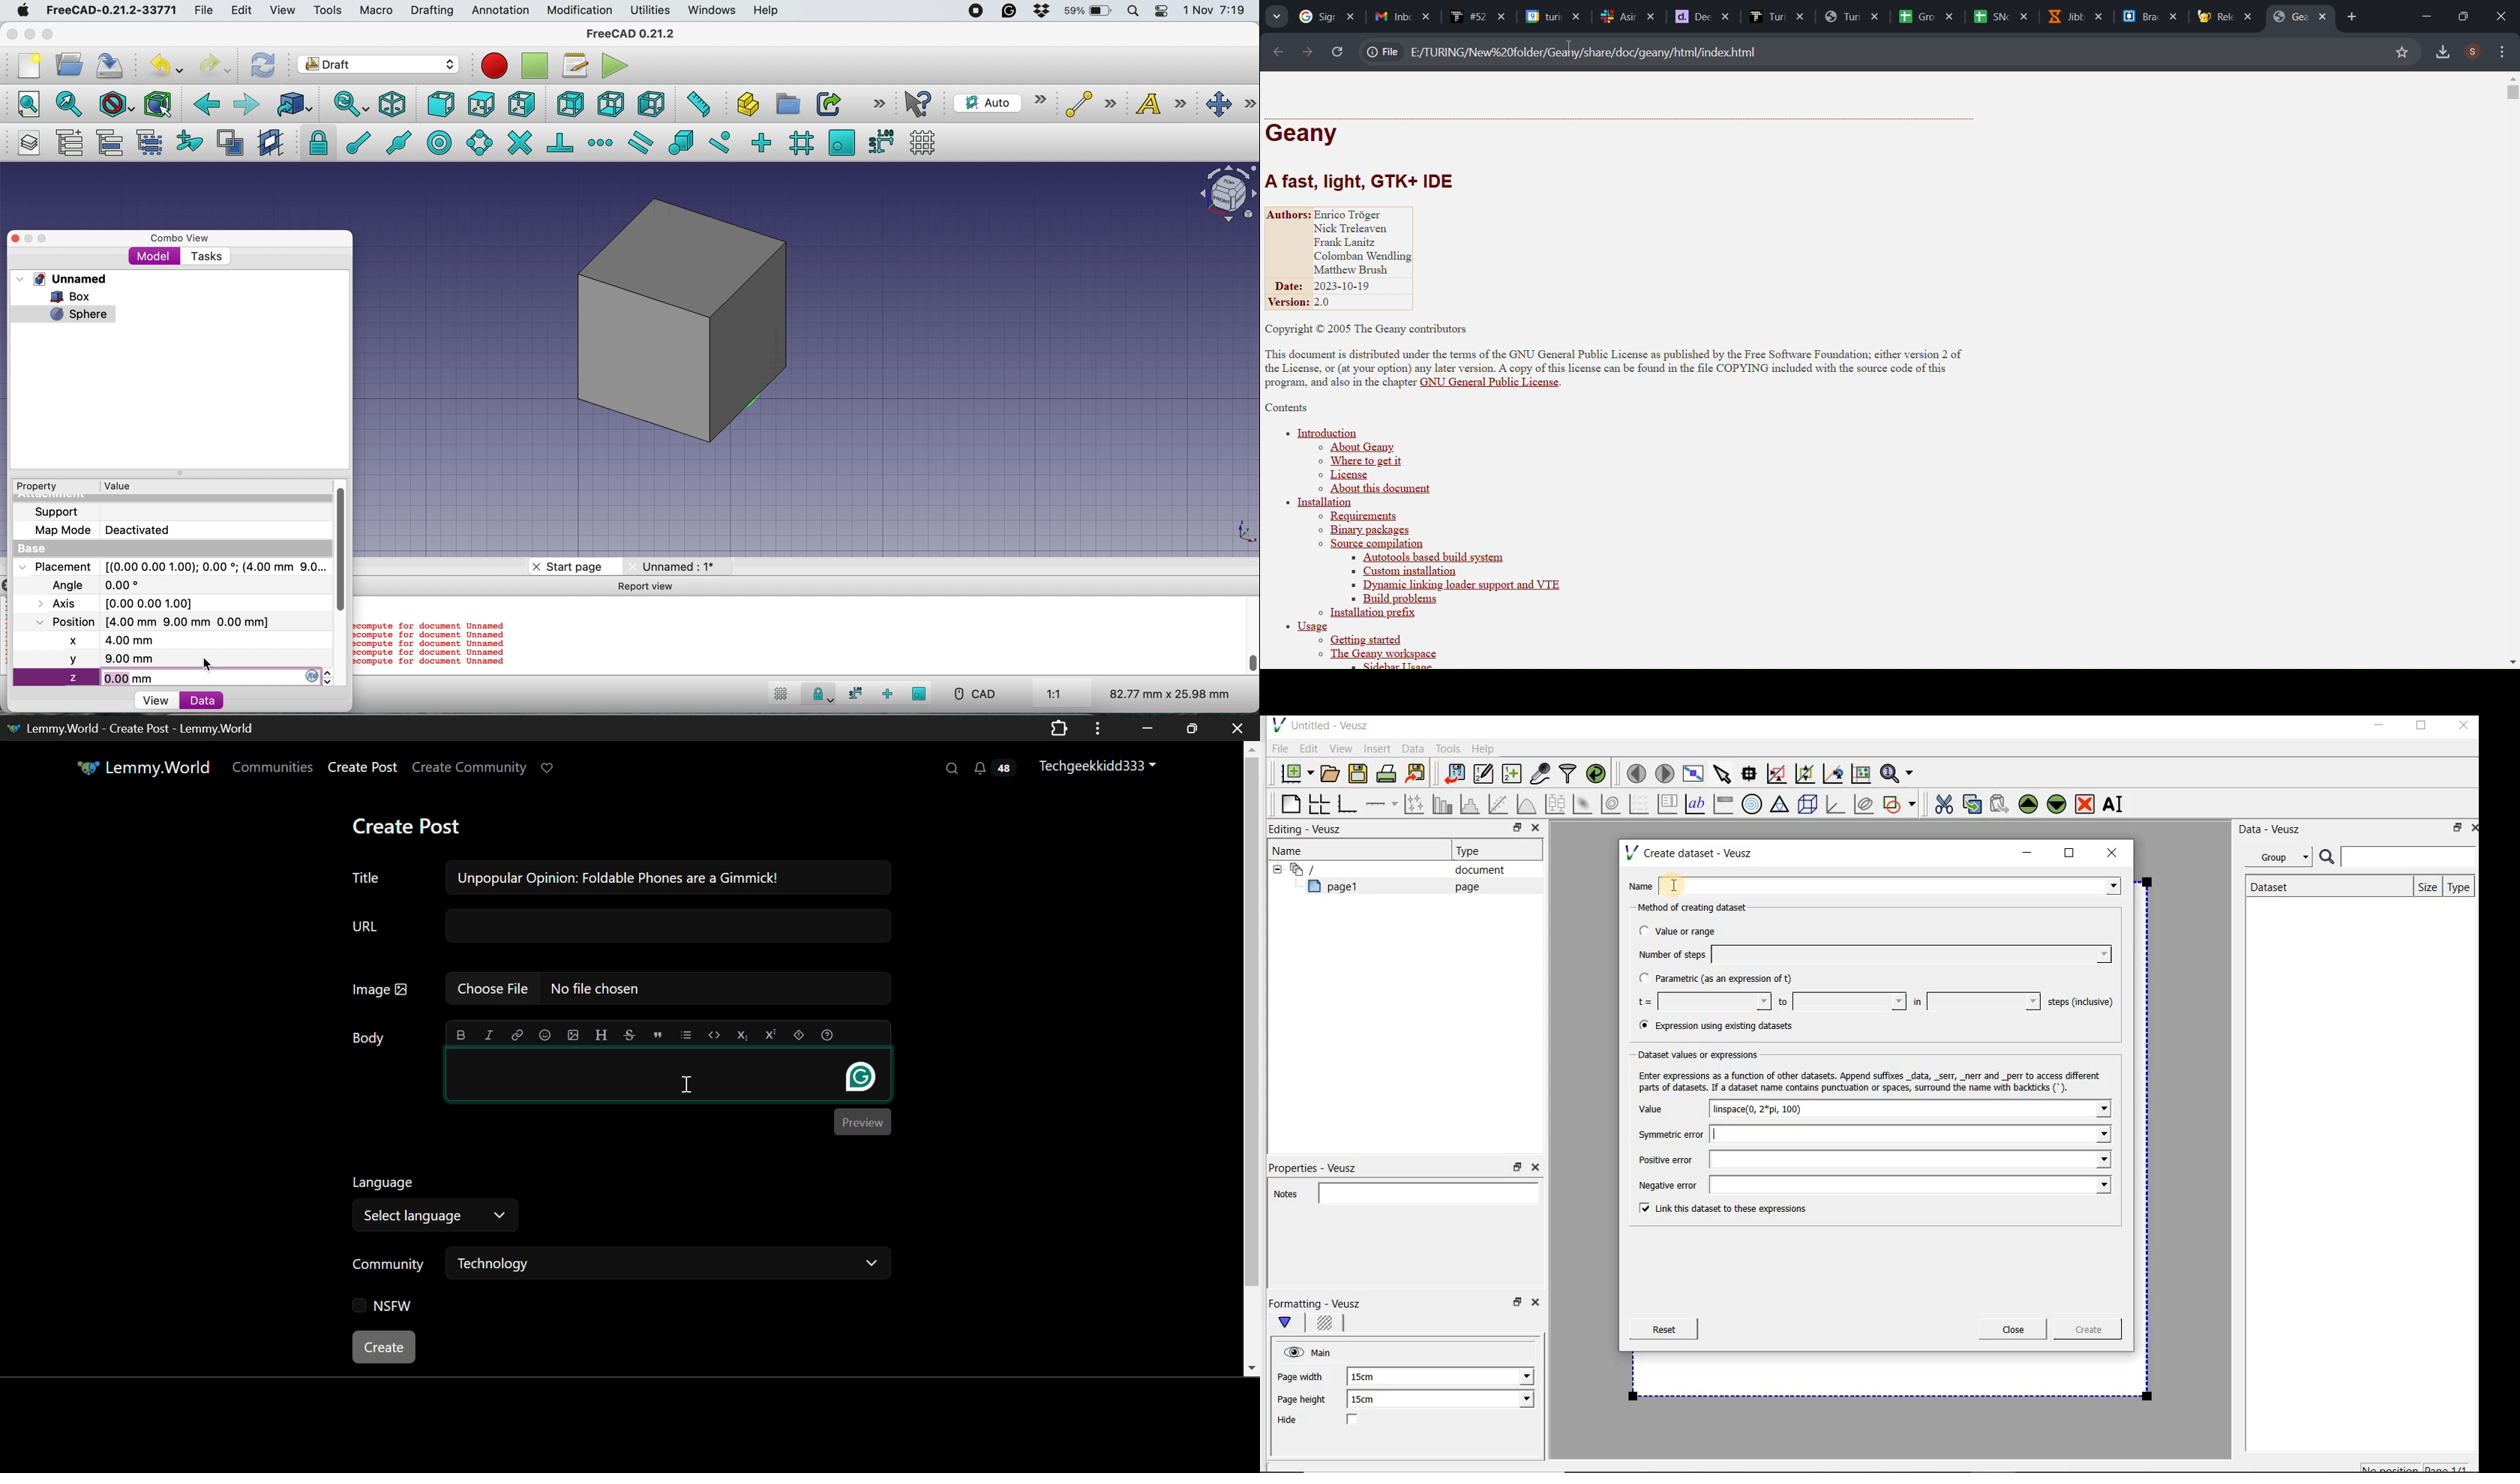 This screenshot has height=1484, width=2520. What do you see at coordinates (202, 700) in the screenshot?
I see `data` at bounding box center [202, 700].